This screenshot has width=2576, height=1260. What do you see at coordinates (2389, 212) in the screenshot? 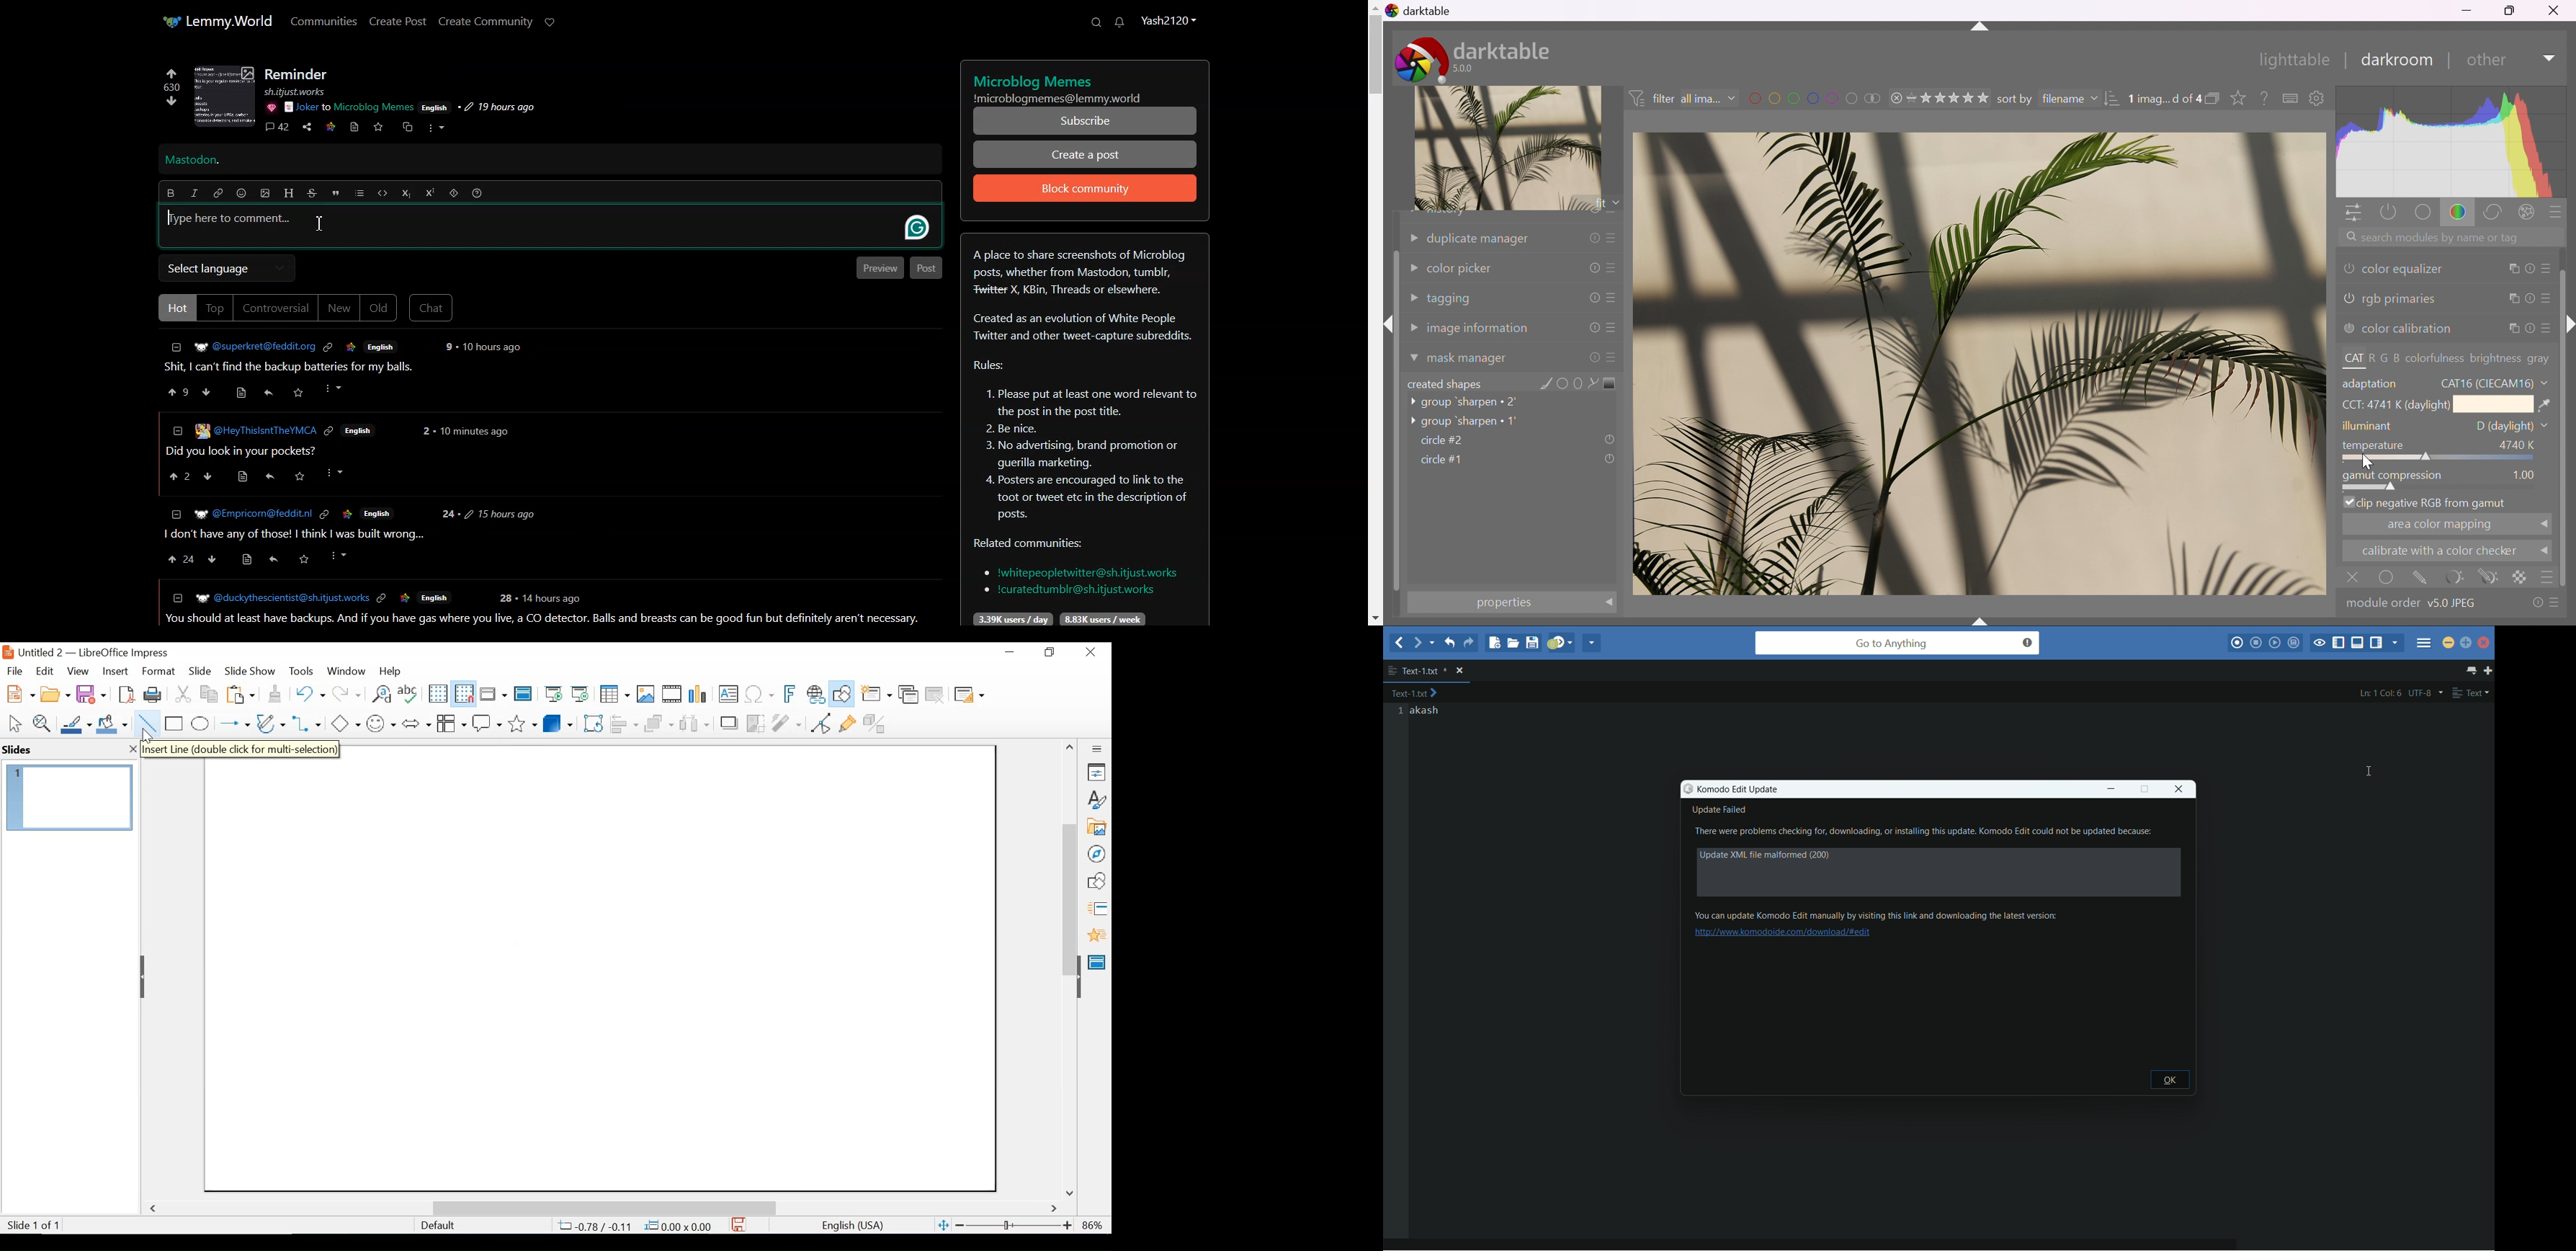
I see `show only active modules` at bounding box center [2389, 212].